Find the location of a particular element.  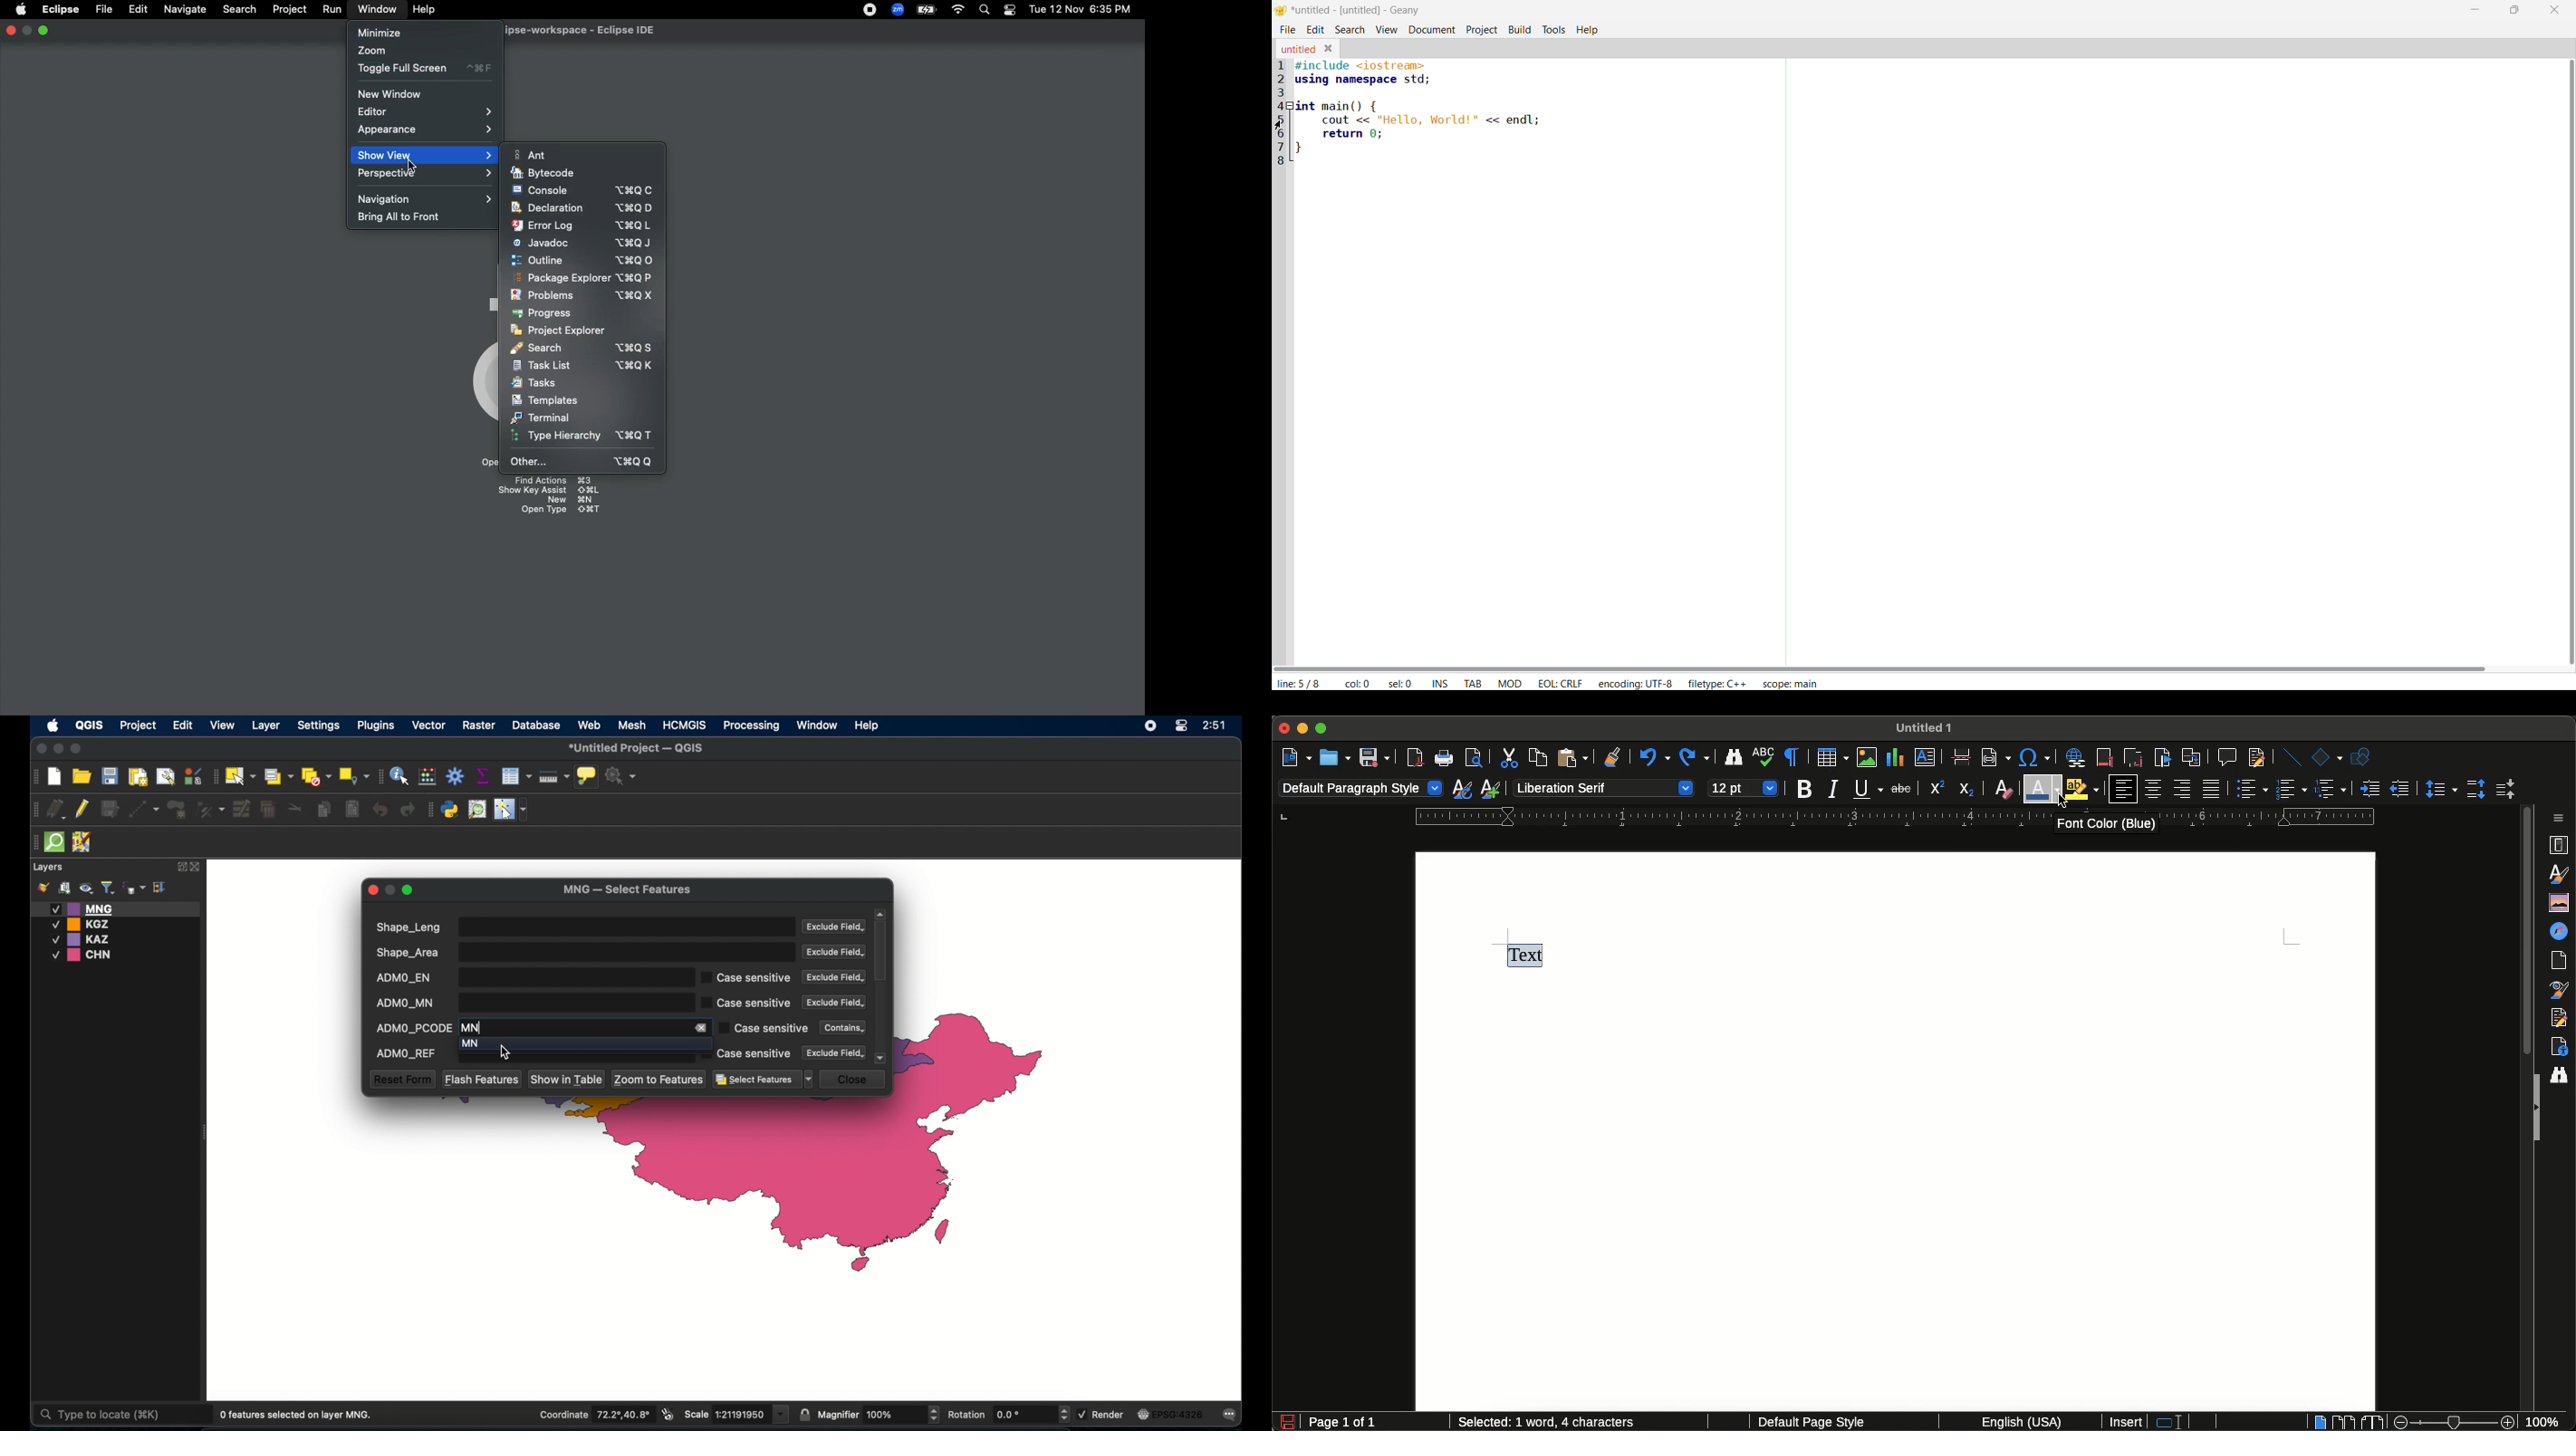

layers is located at coordinates (49, 867).